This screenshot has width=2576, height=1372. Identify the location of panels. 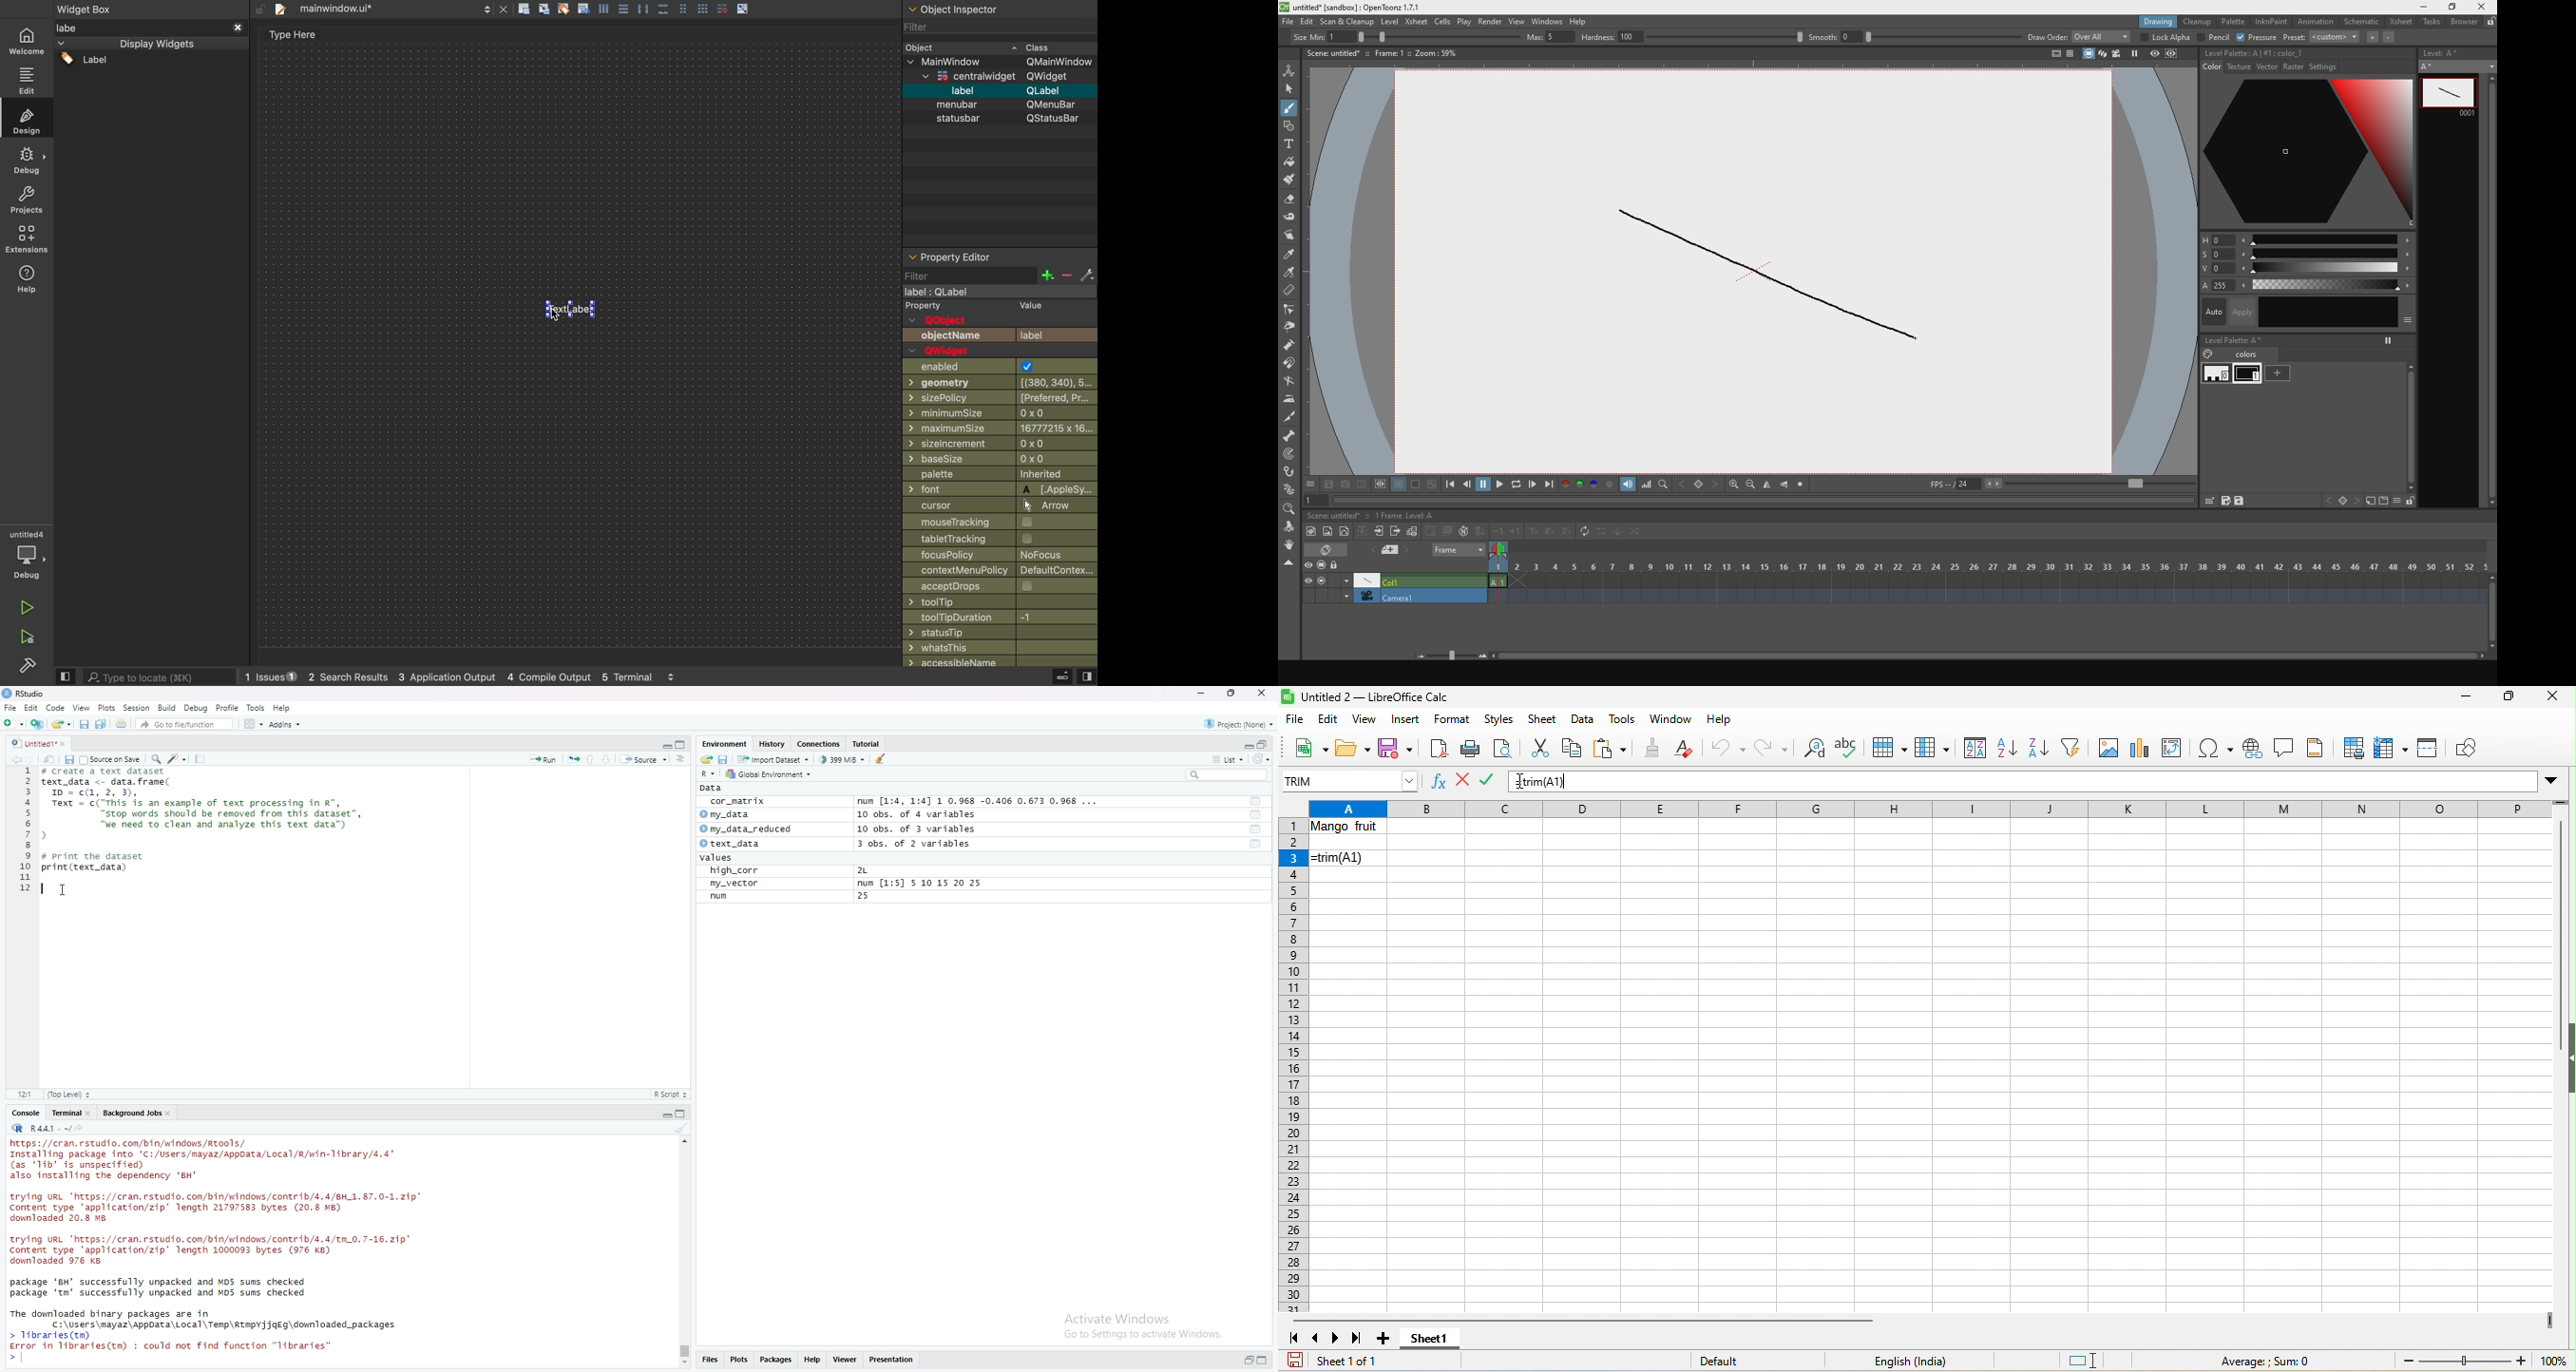
(2071, 55).